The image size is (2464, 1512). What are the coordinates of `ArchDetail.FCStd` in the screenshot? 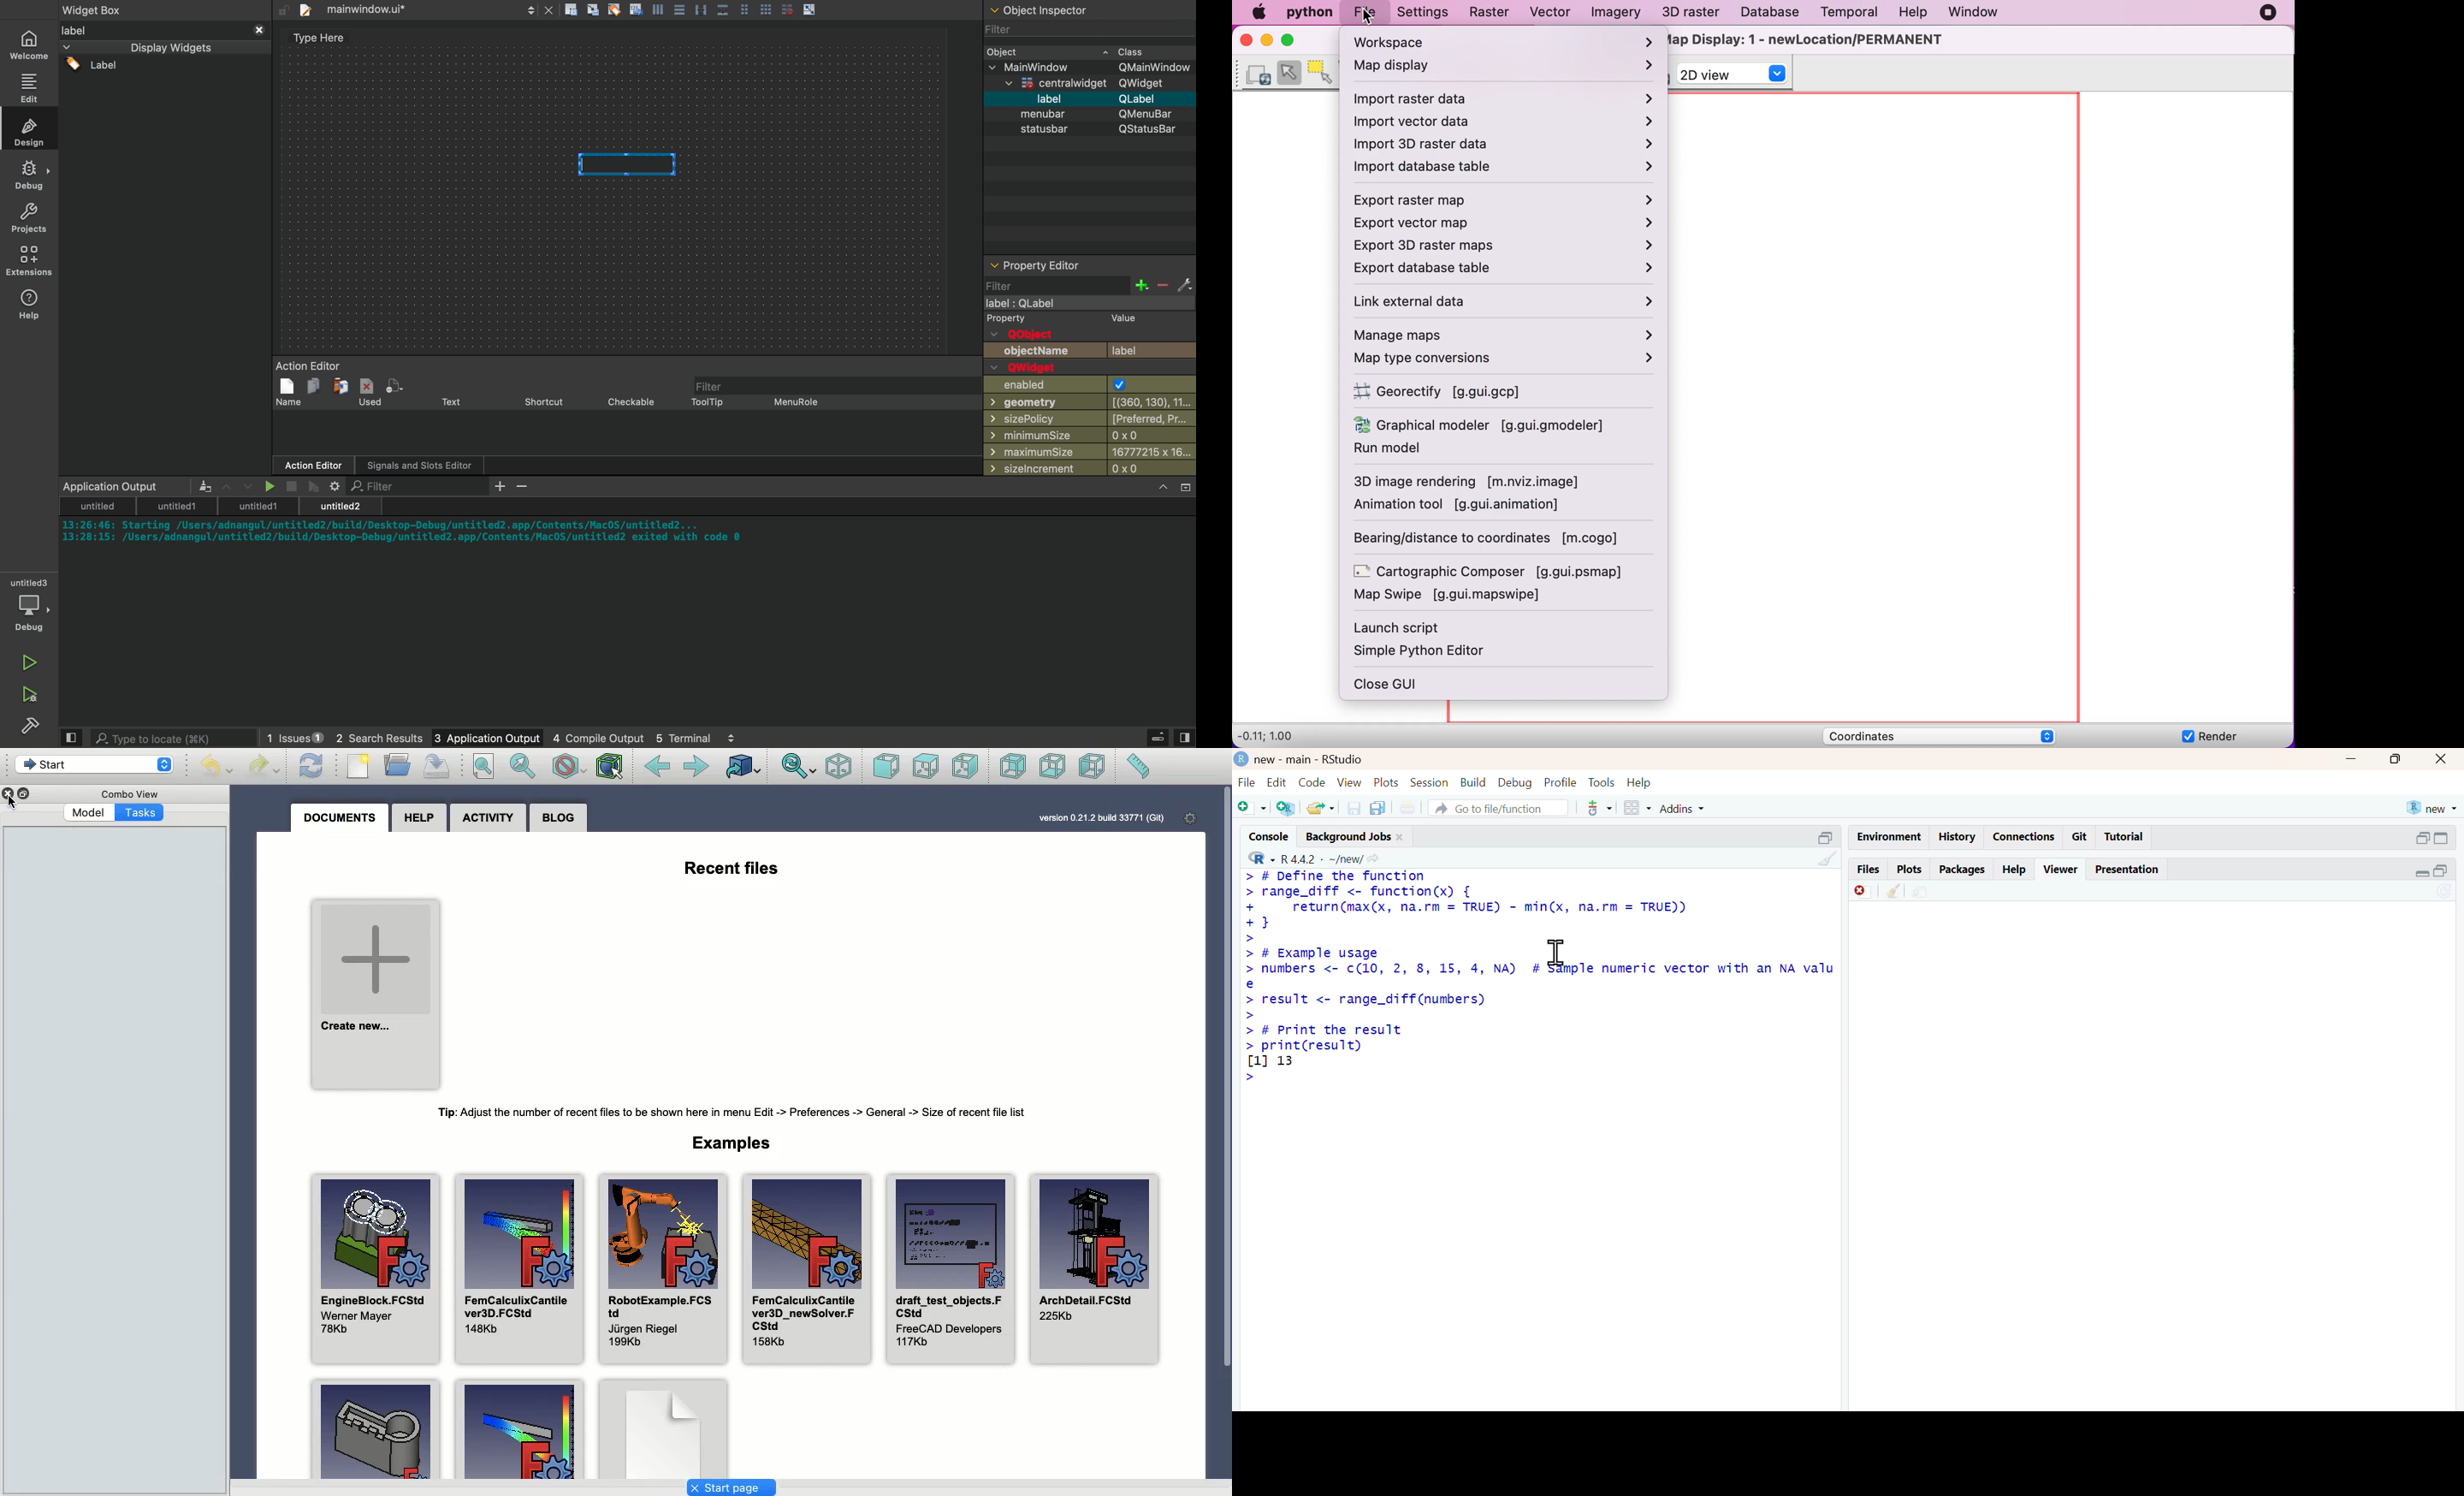 It's located at (1095, 1269).